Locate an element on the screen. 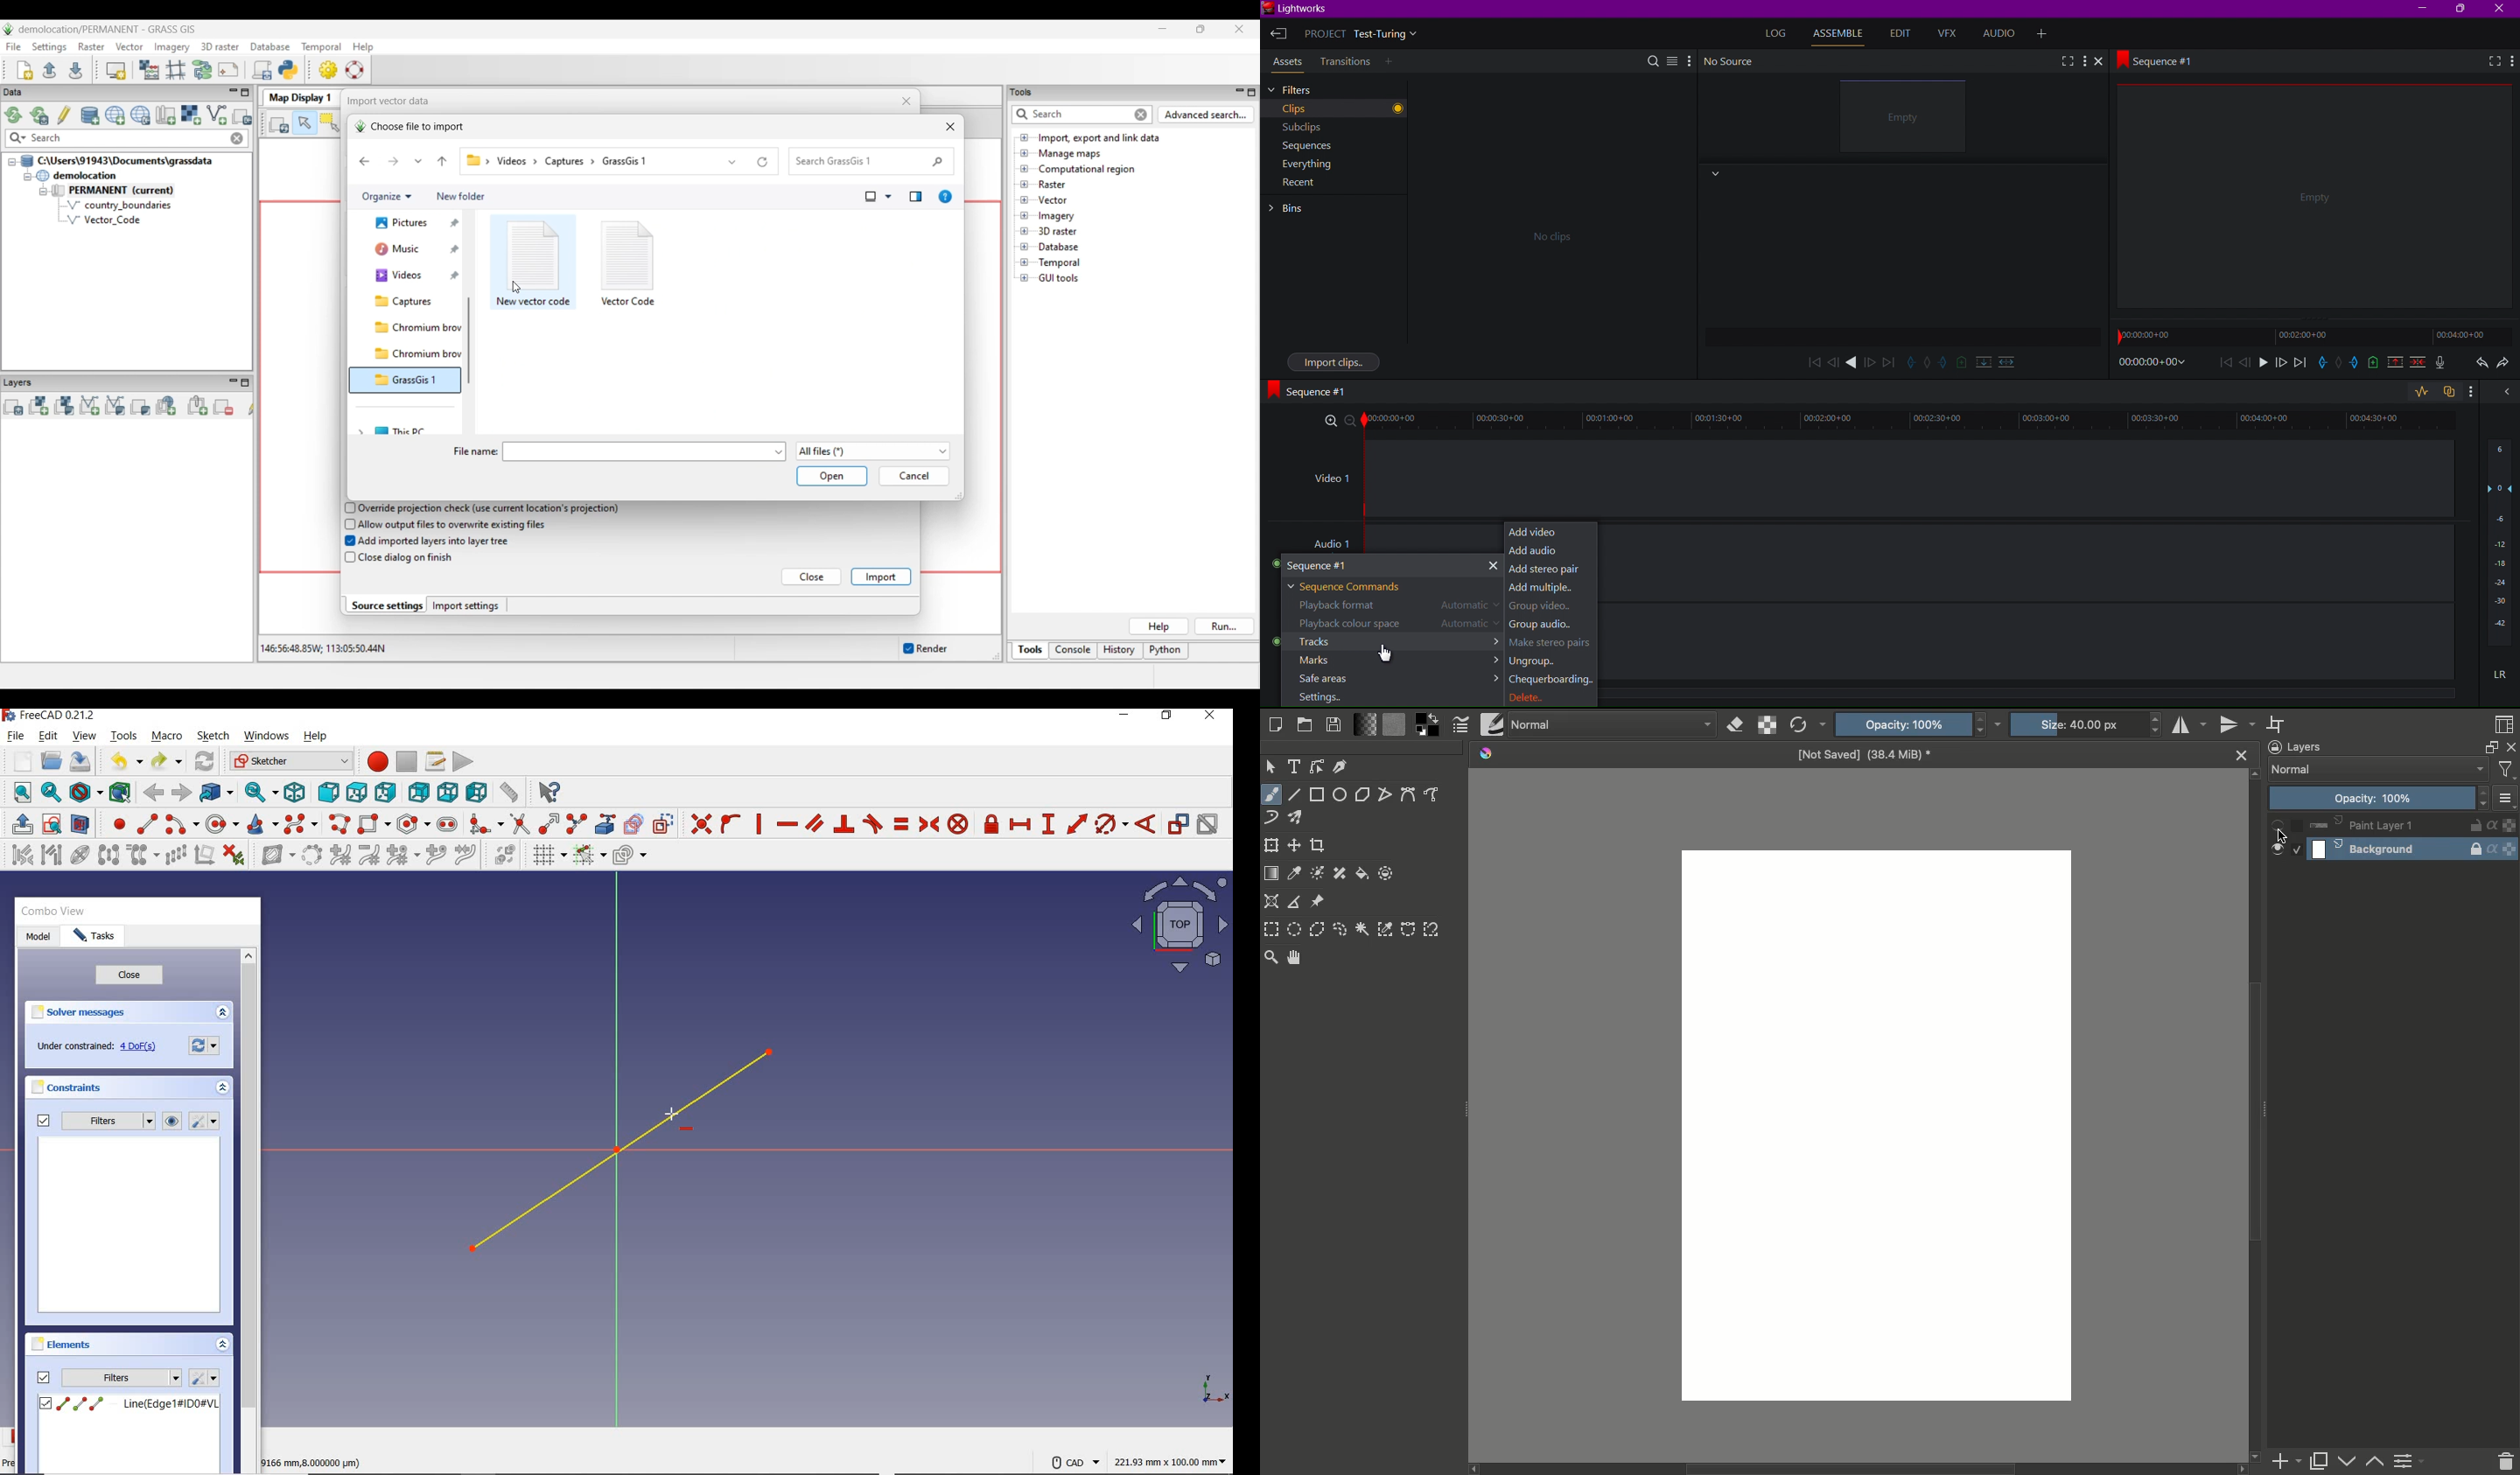 The image size is (2520, 1484). Transitions is located at coordinates (1344, 62).